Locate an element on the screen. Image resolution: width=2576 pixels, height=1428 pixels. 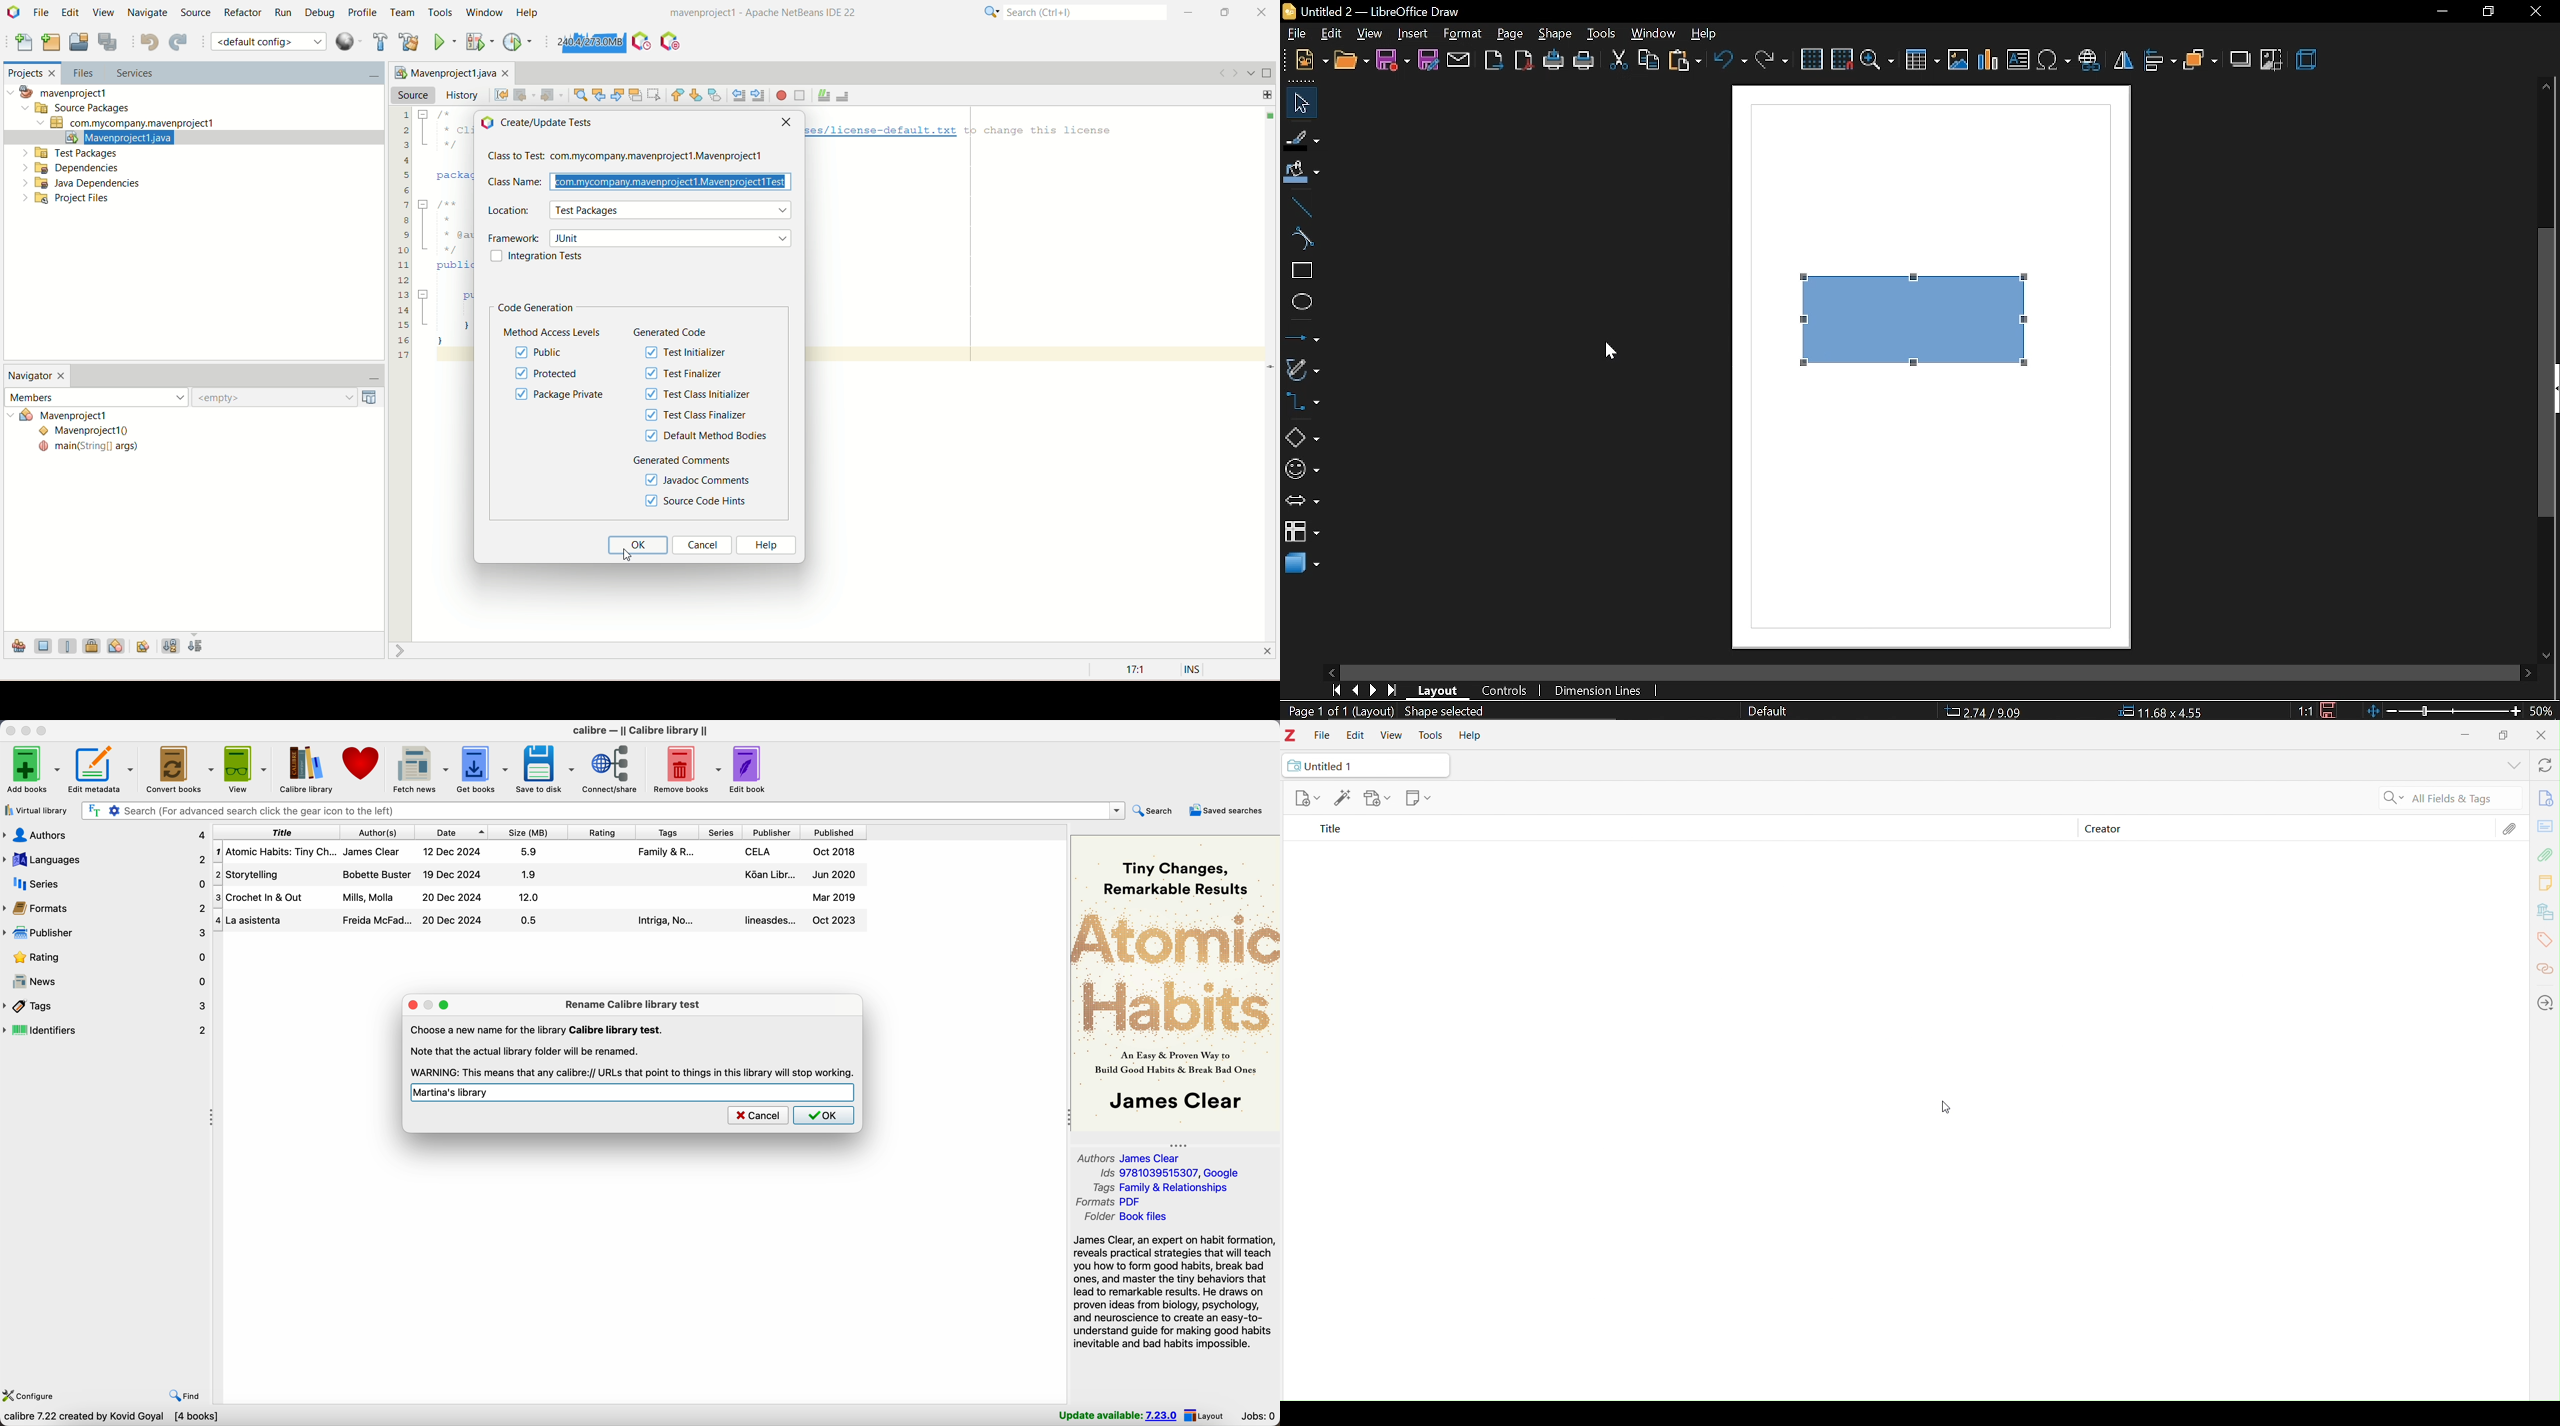
start macro recording is located at coordinates (782, 95).